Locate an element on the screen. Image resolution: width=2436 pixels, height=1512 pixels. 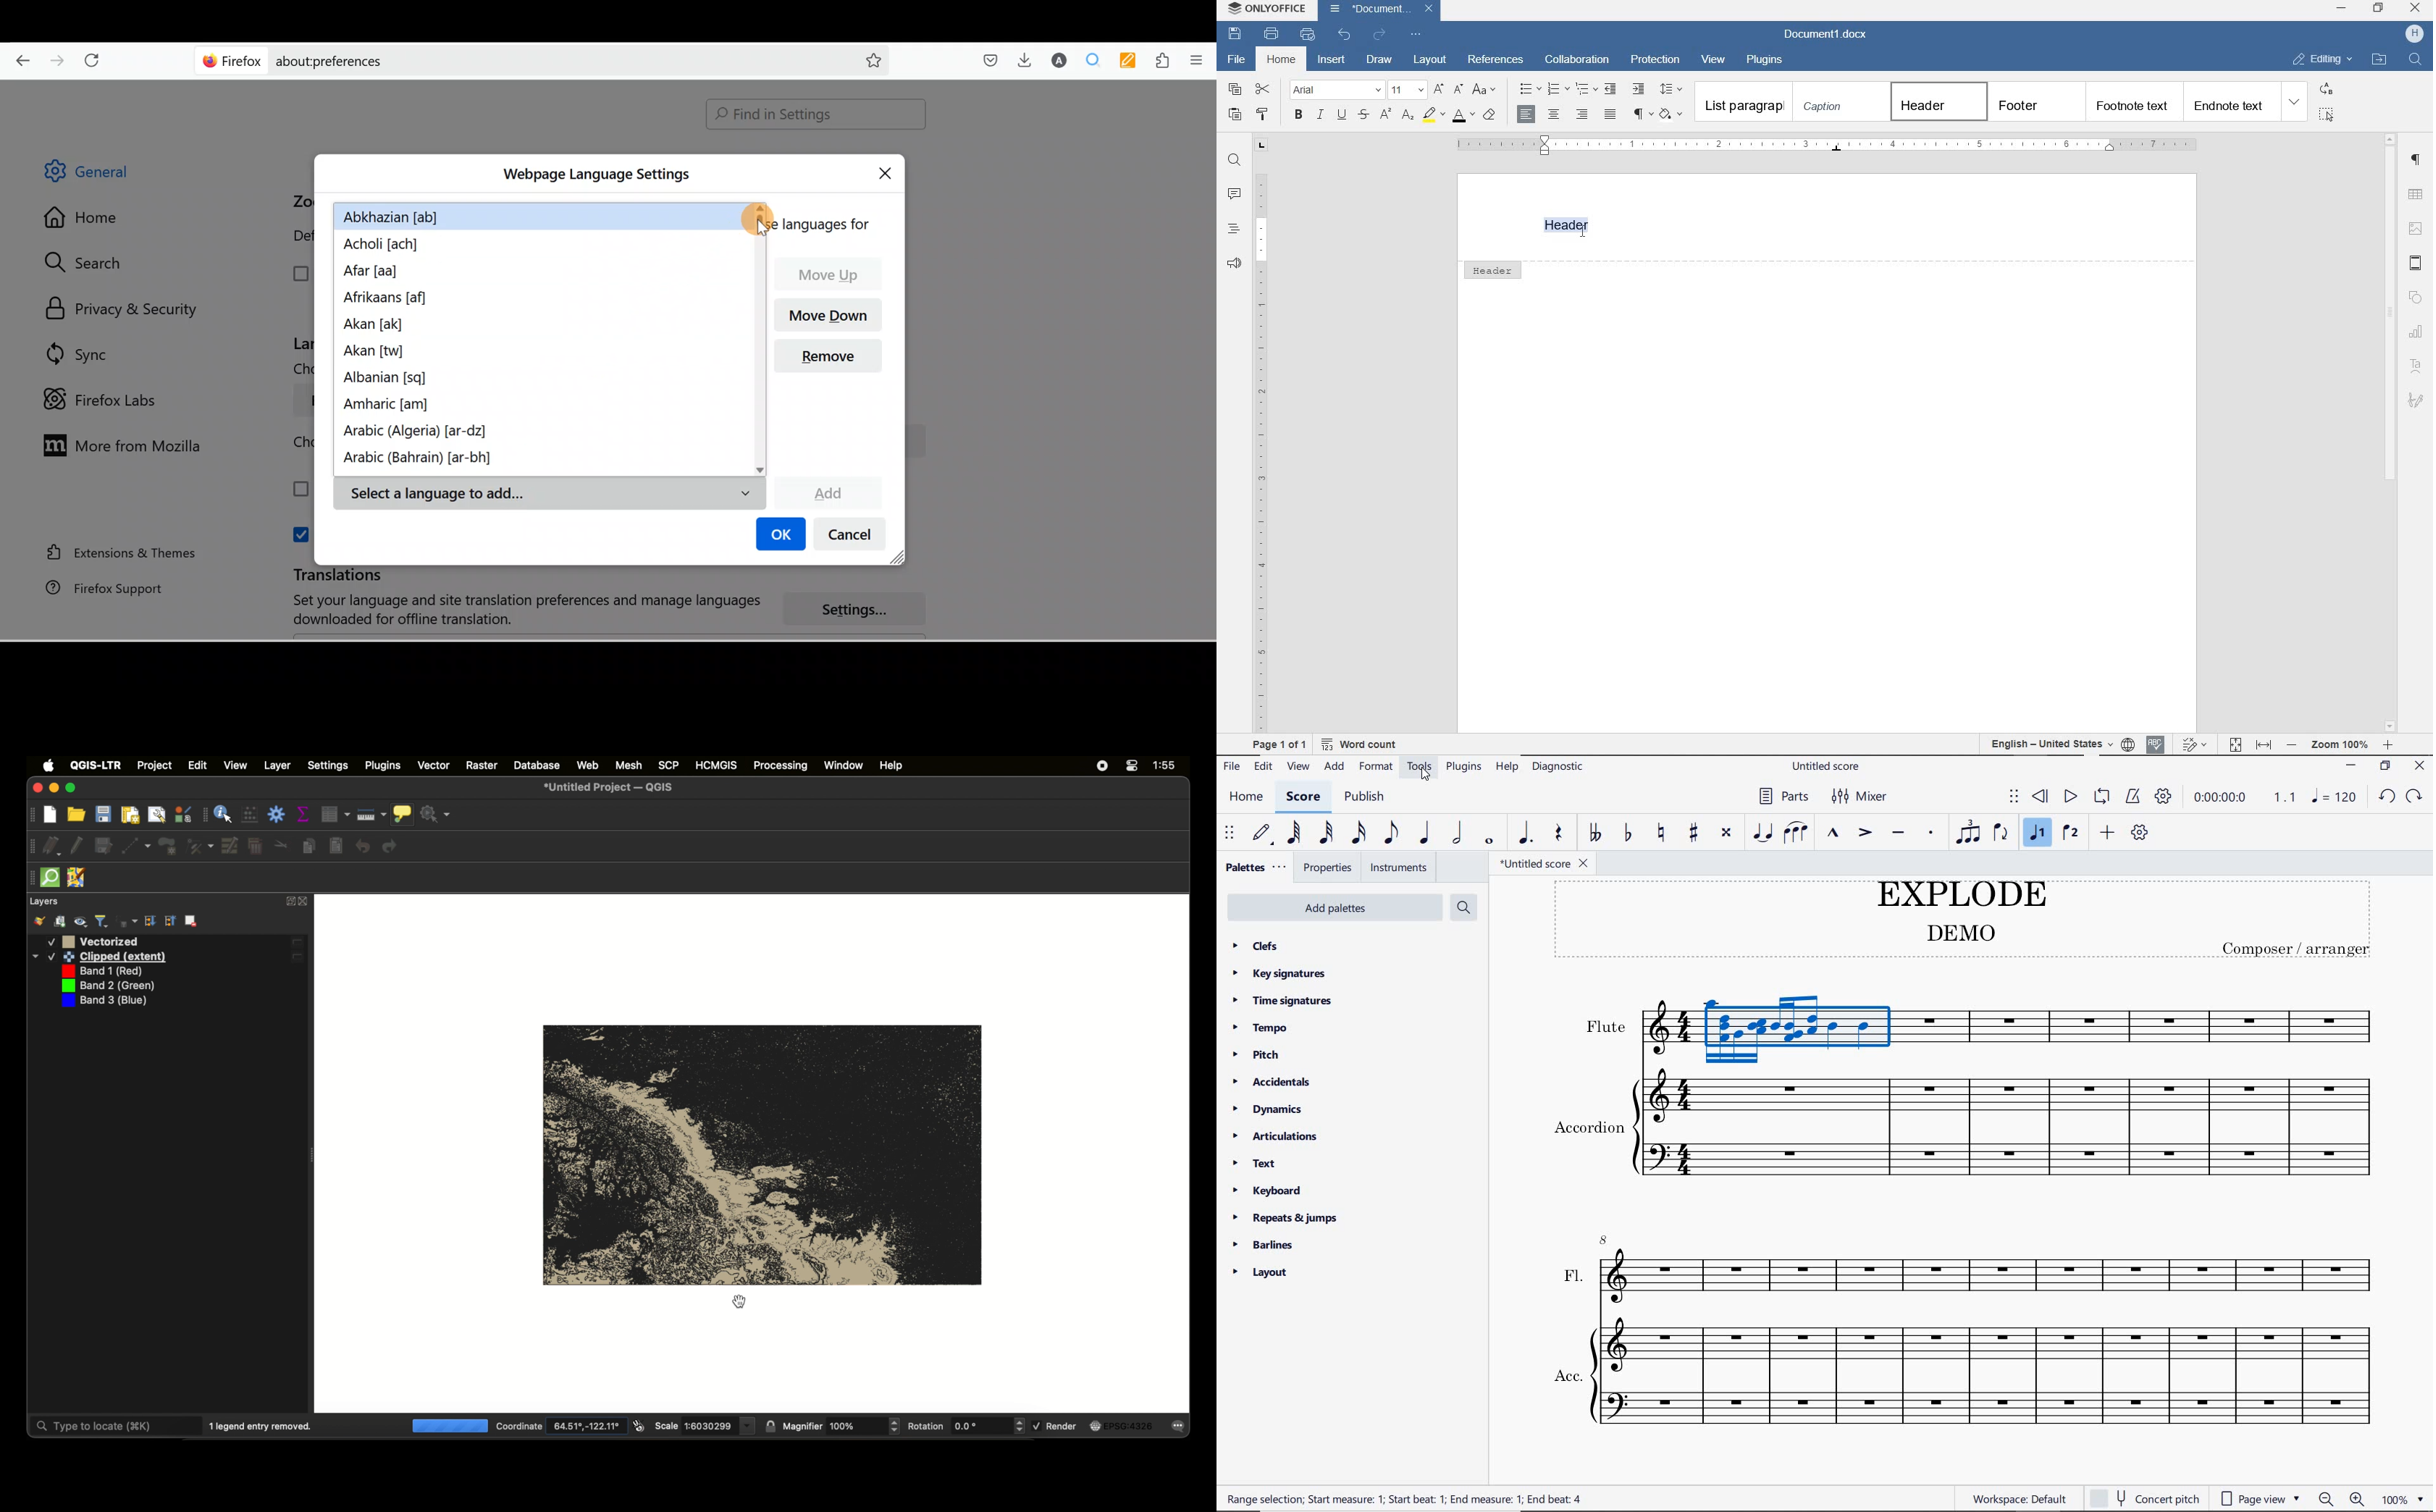
copy is located at coordinates (1235, 91).